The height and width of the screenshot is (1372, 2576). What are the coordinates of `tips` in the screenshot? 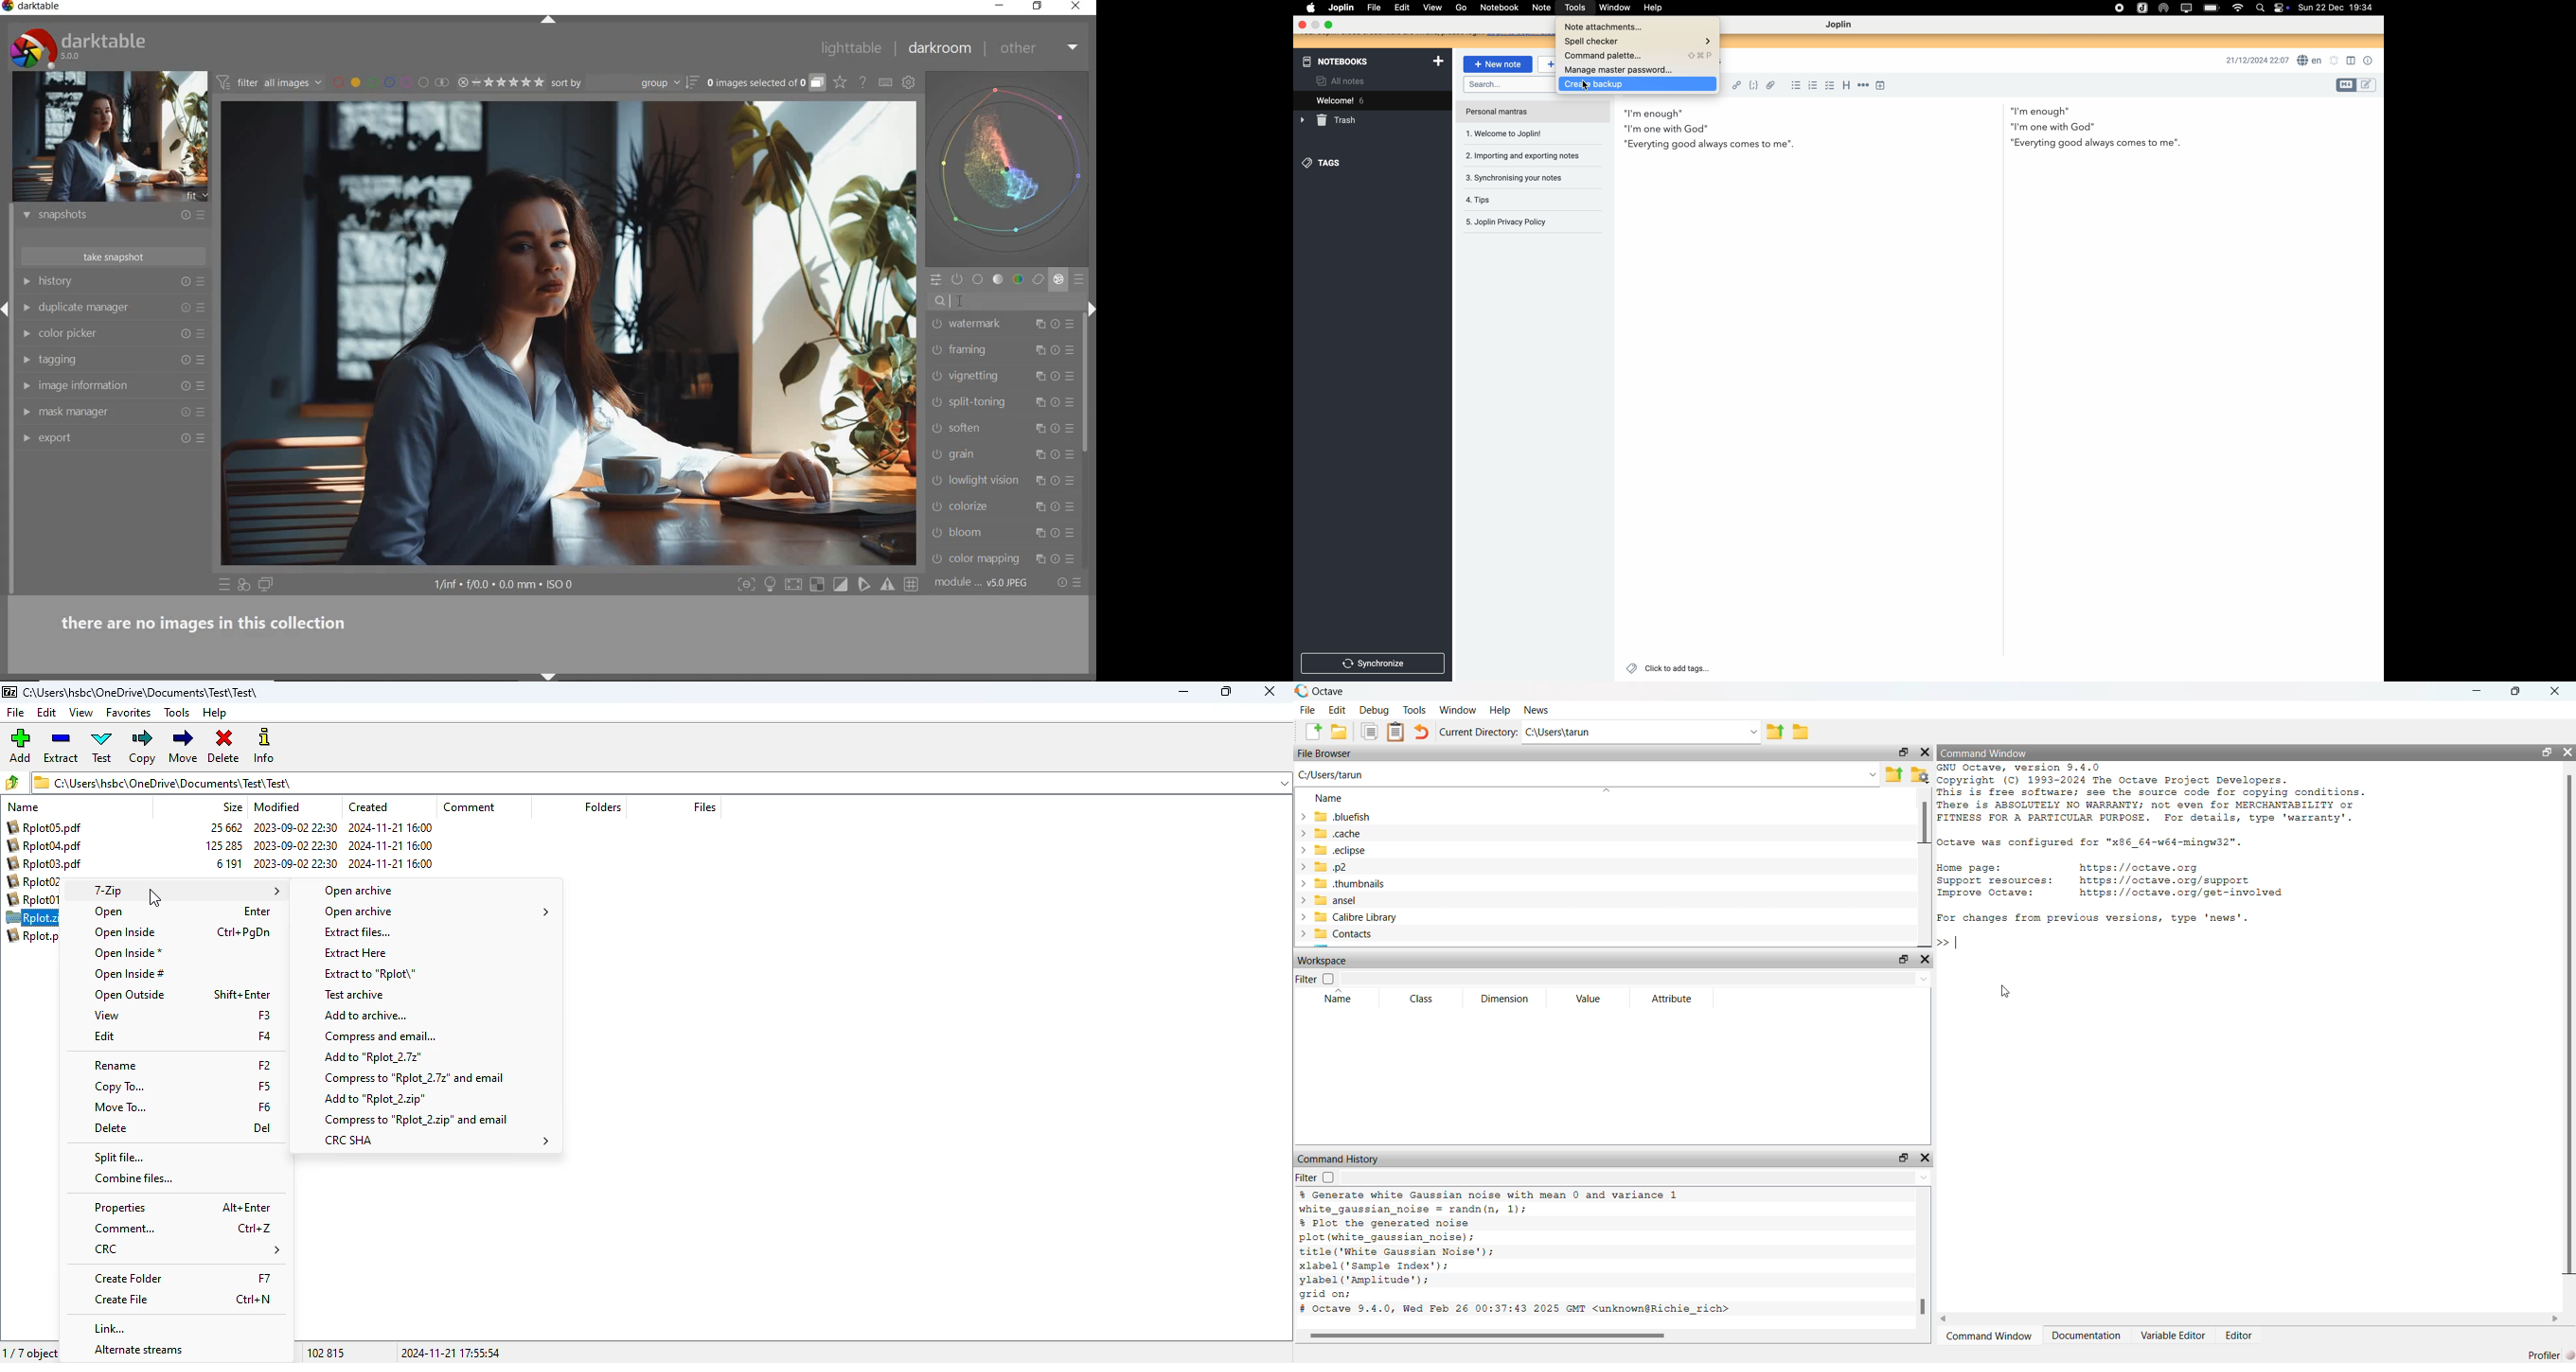 It's located at (1479, 201).